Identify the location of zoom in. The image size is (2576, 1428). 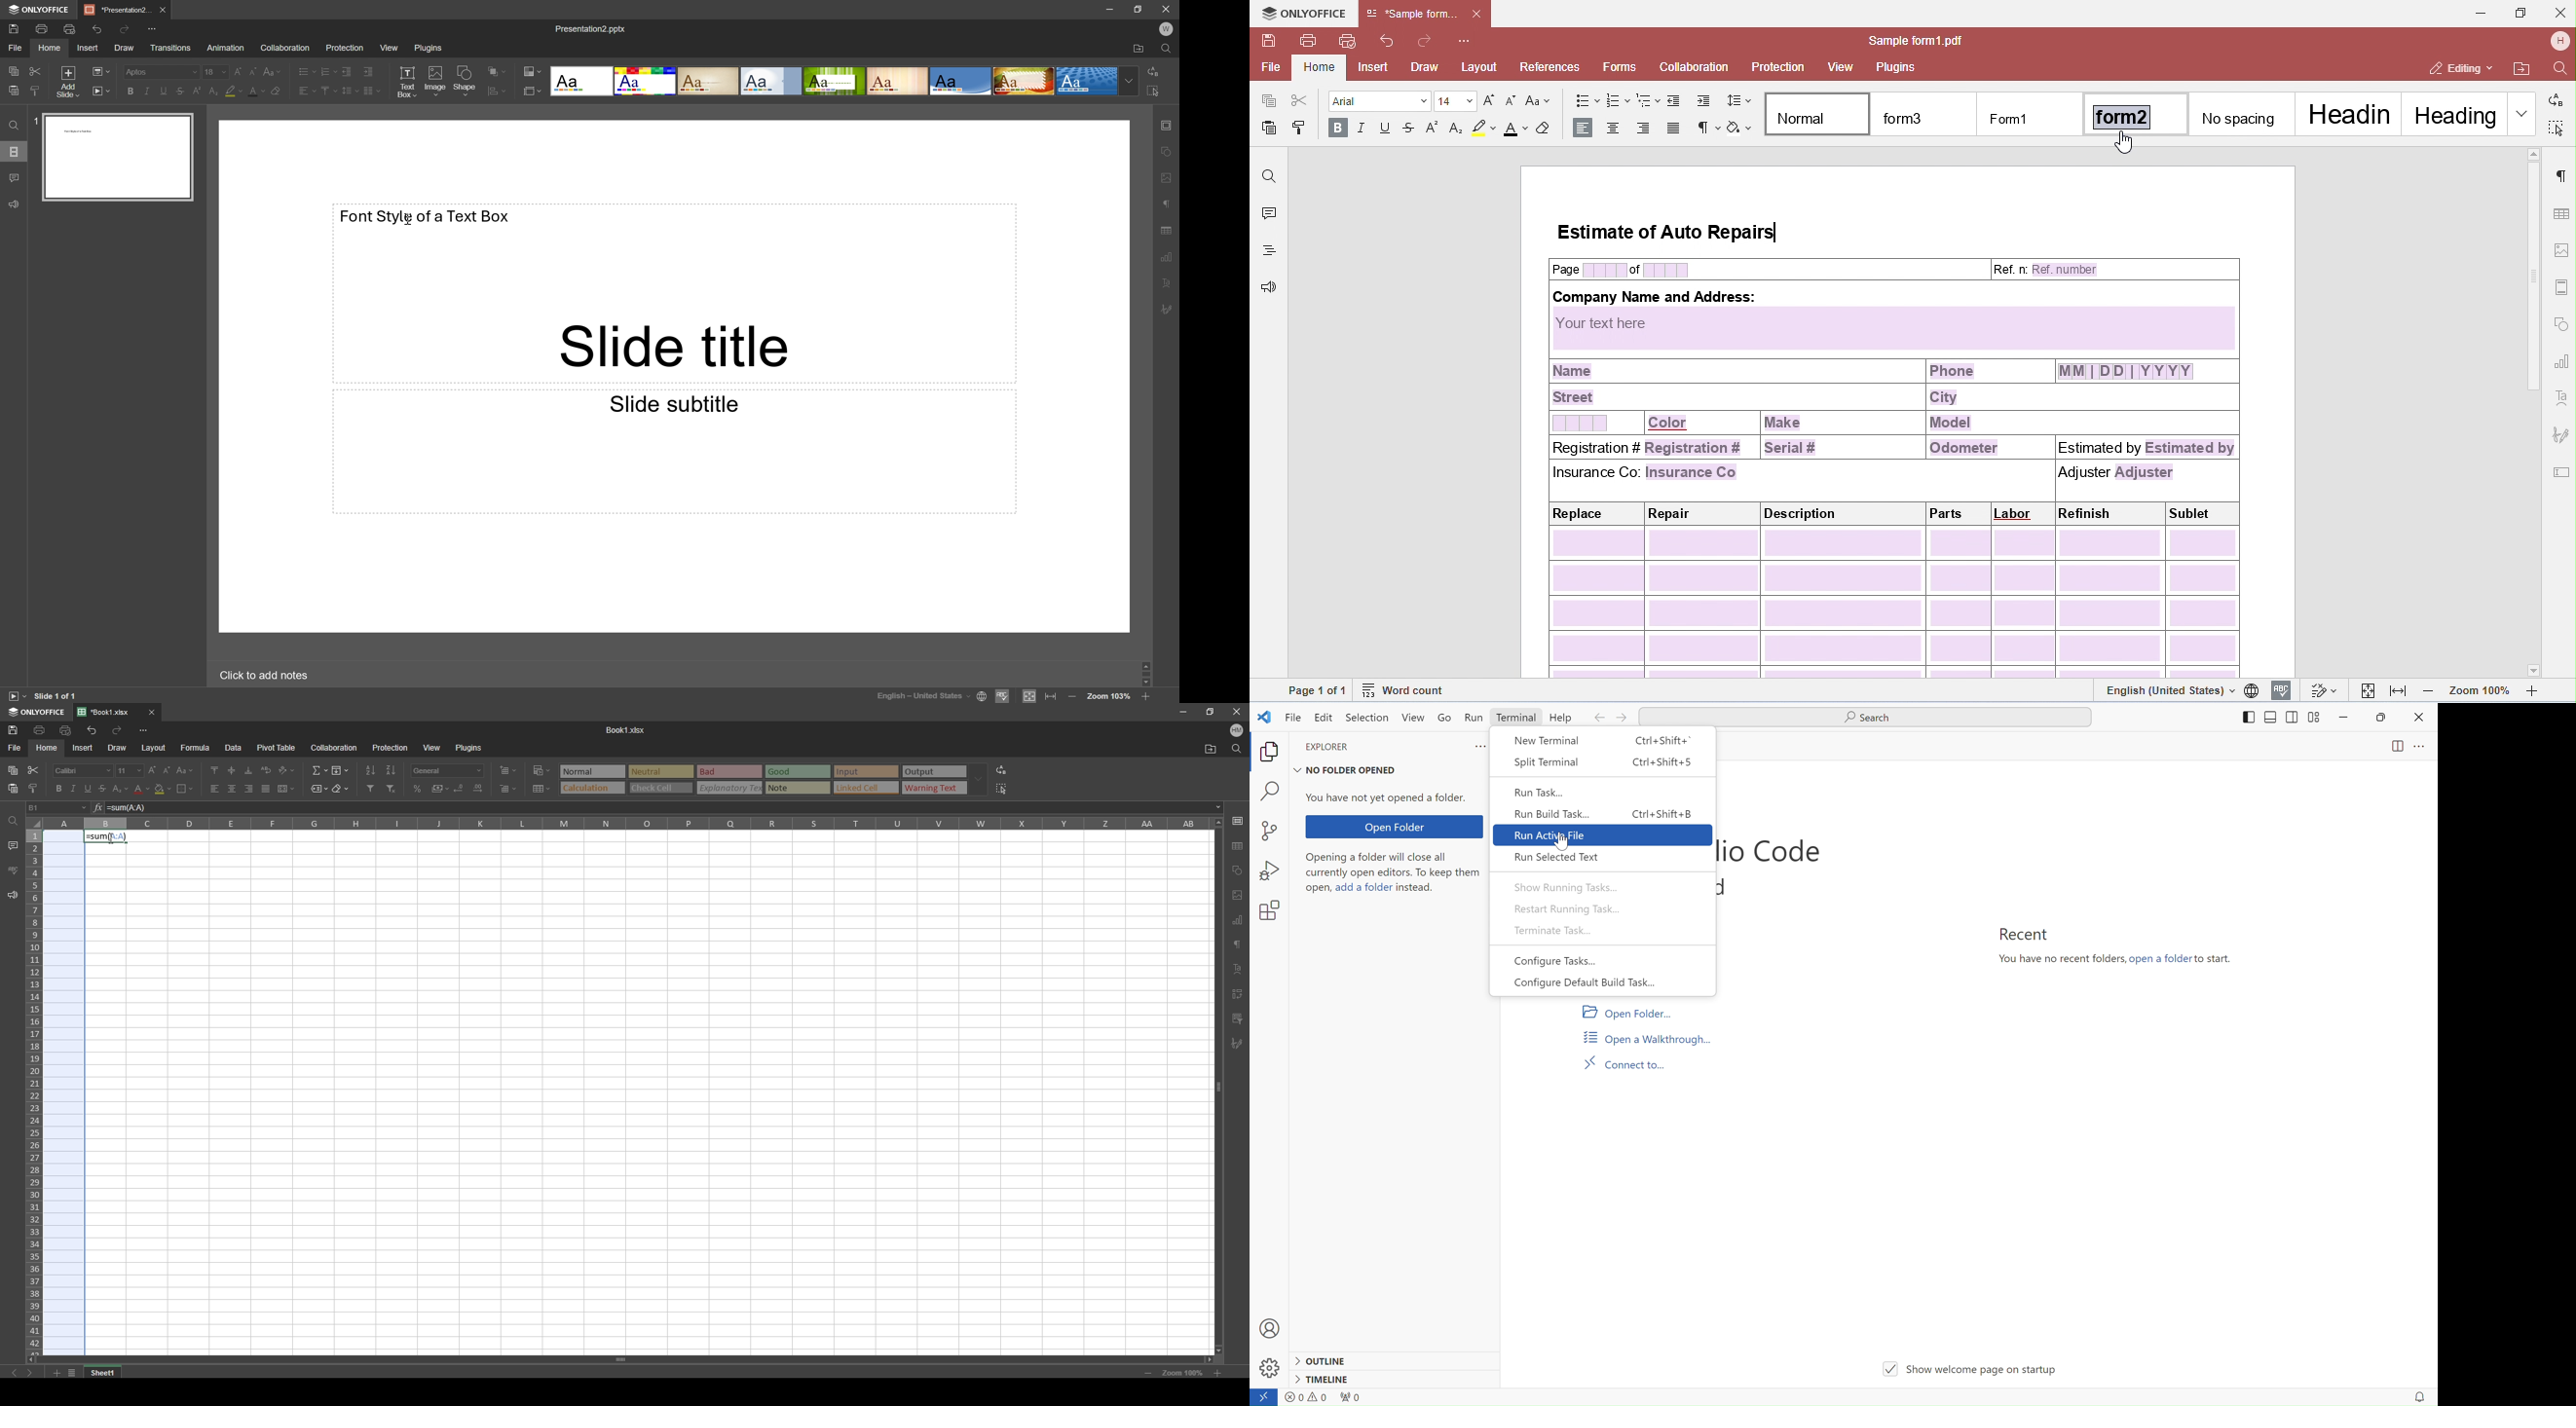
(1218, 1373).